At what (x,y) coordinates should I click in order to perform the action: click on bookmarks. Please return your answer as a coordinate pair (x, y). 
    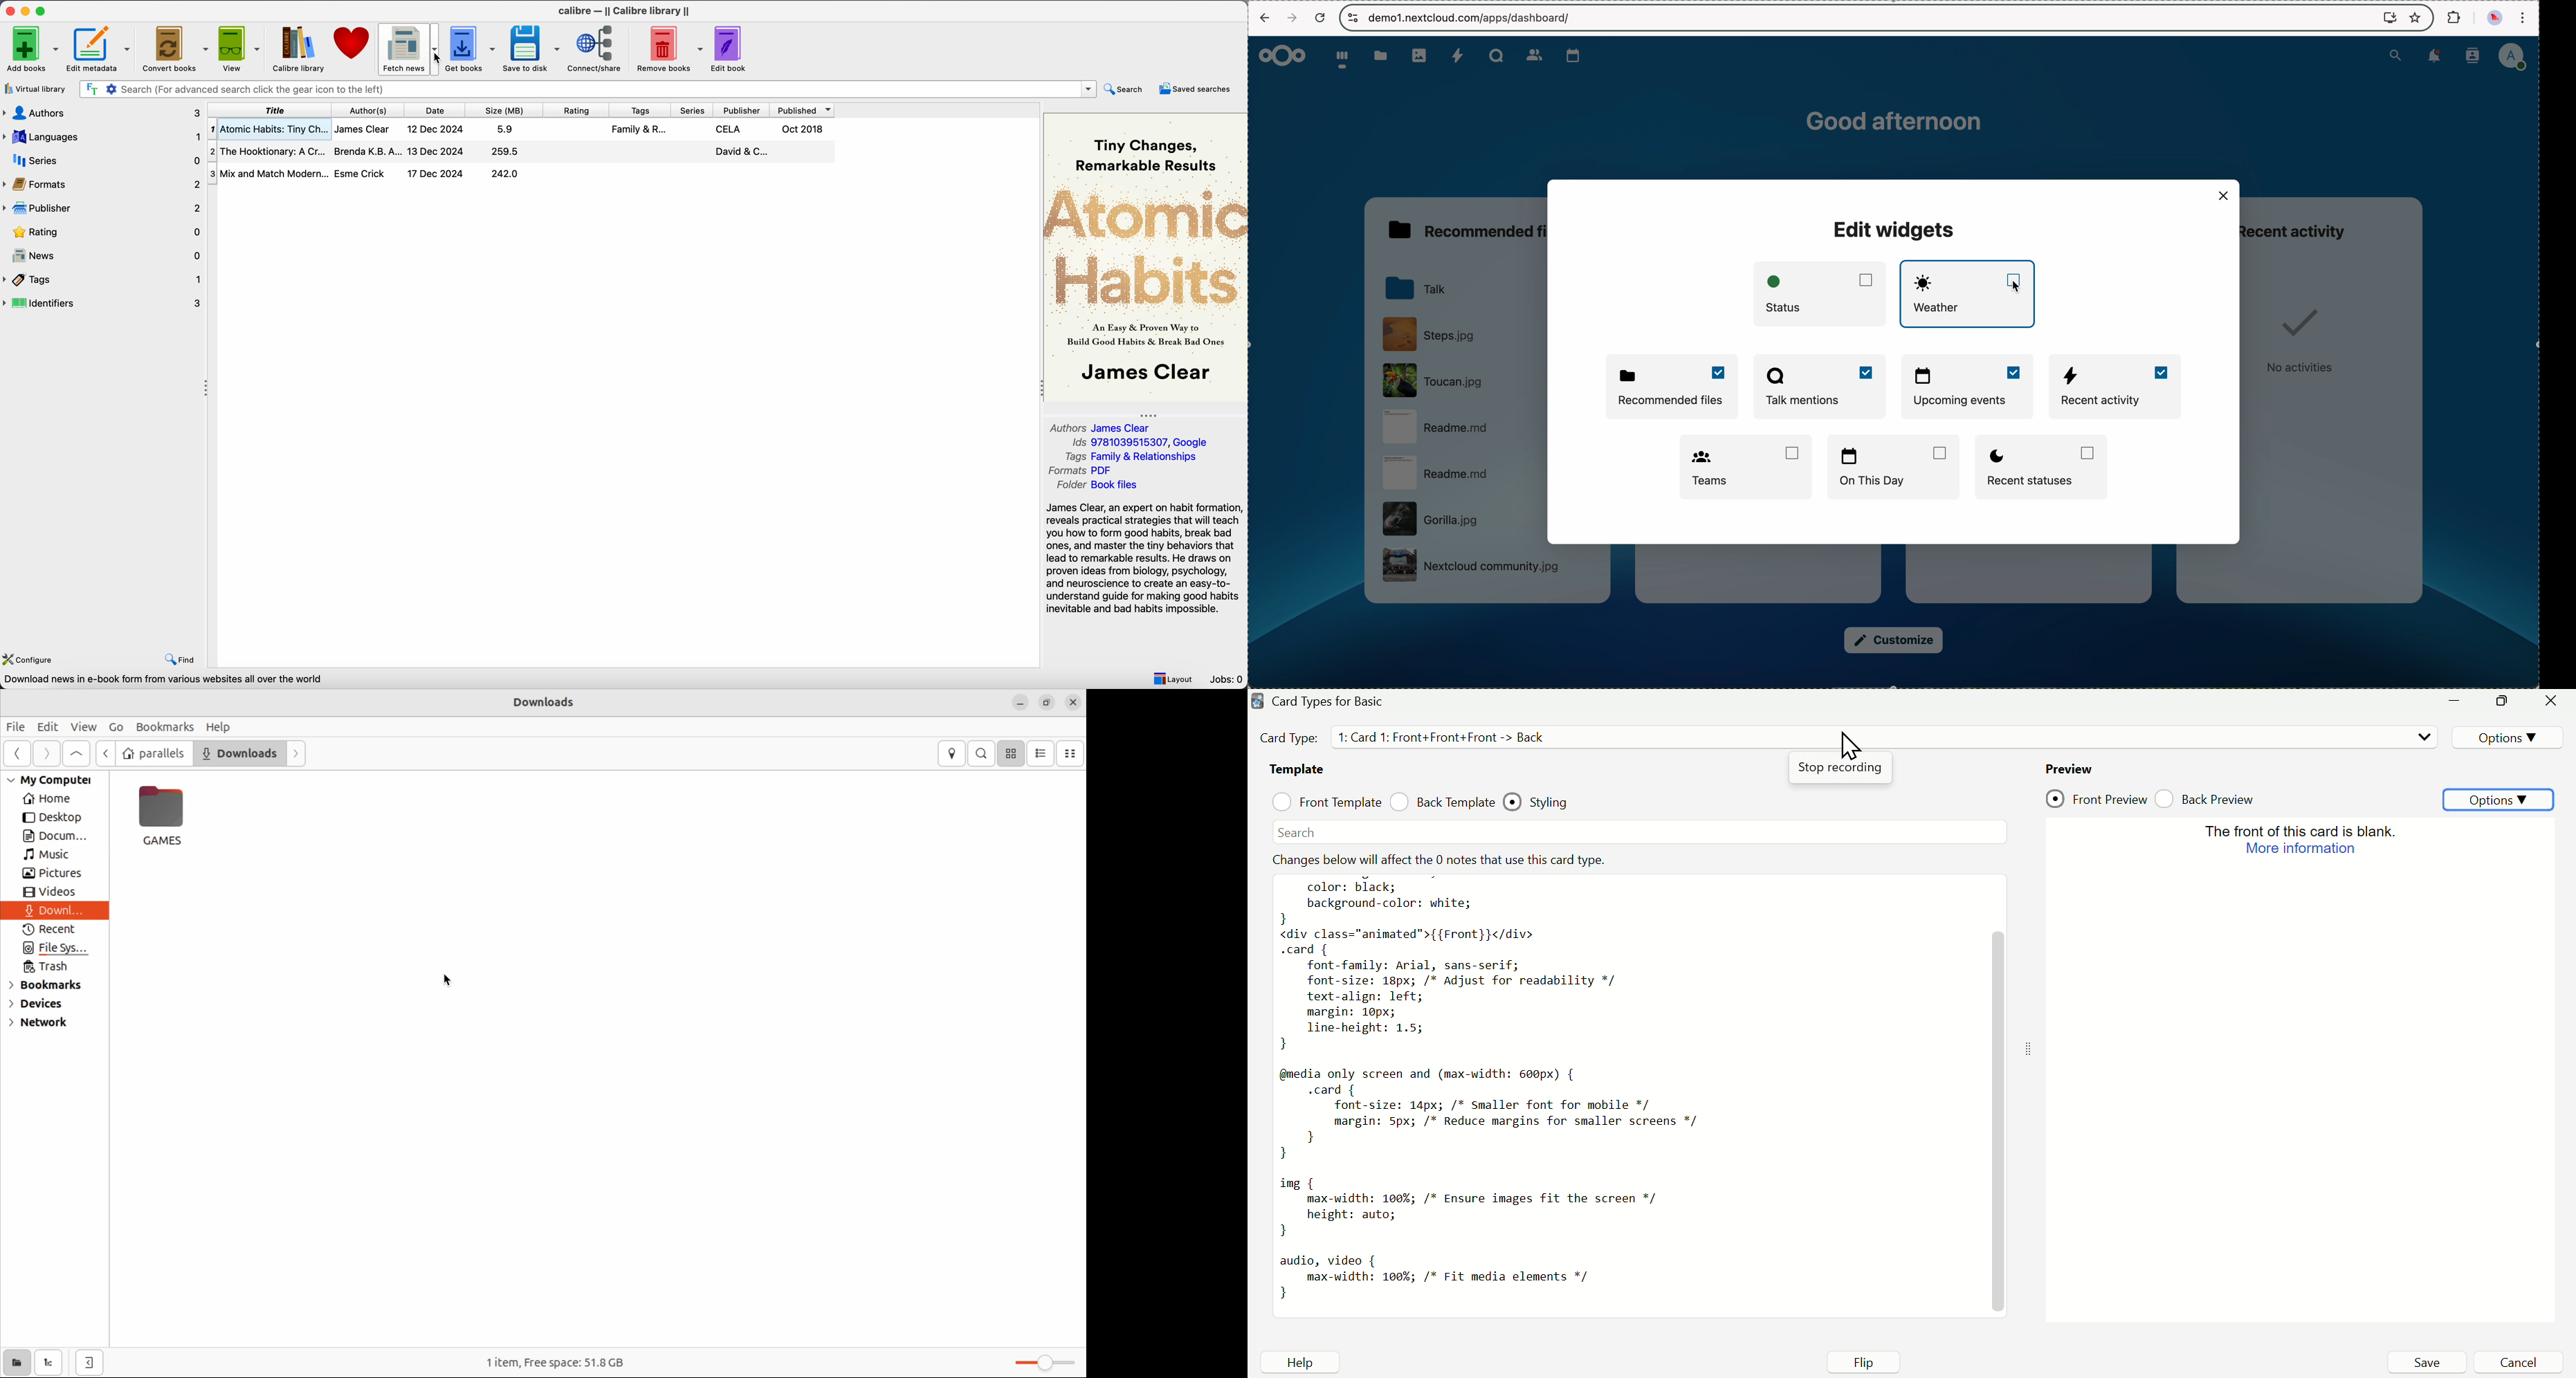
    Looking at the image, I should click on (55, 986).